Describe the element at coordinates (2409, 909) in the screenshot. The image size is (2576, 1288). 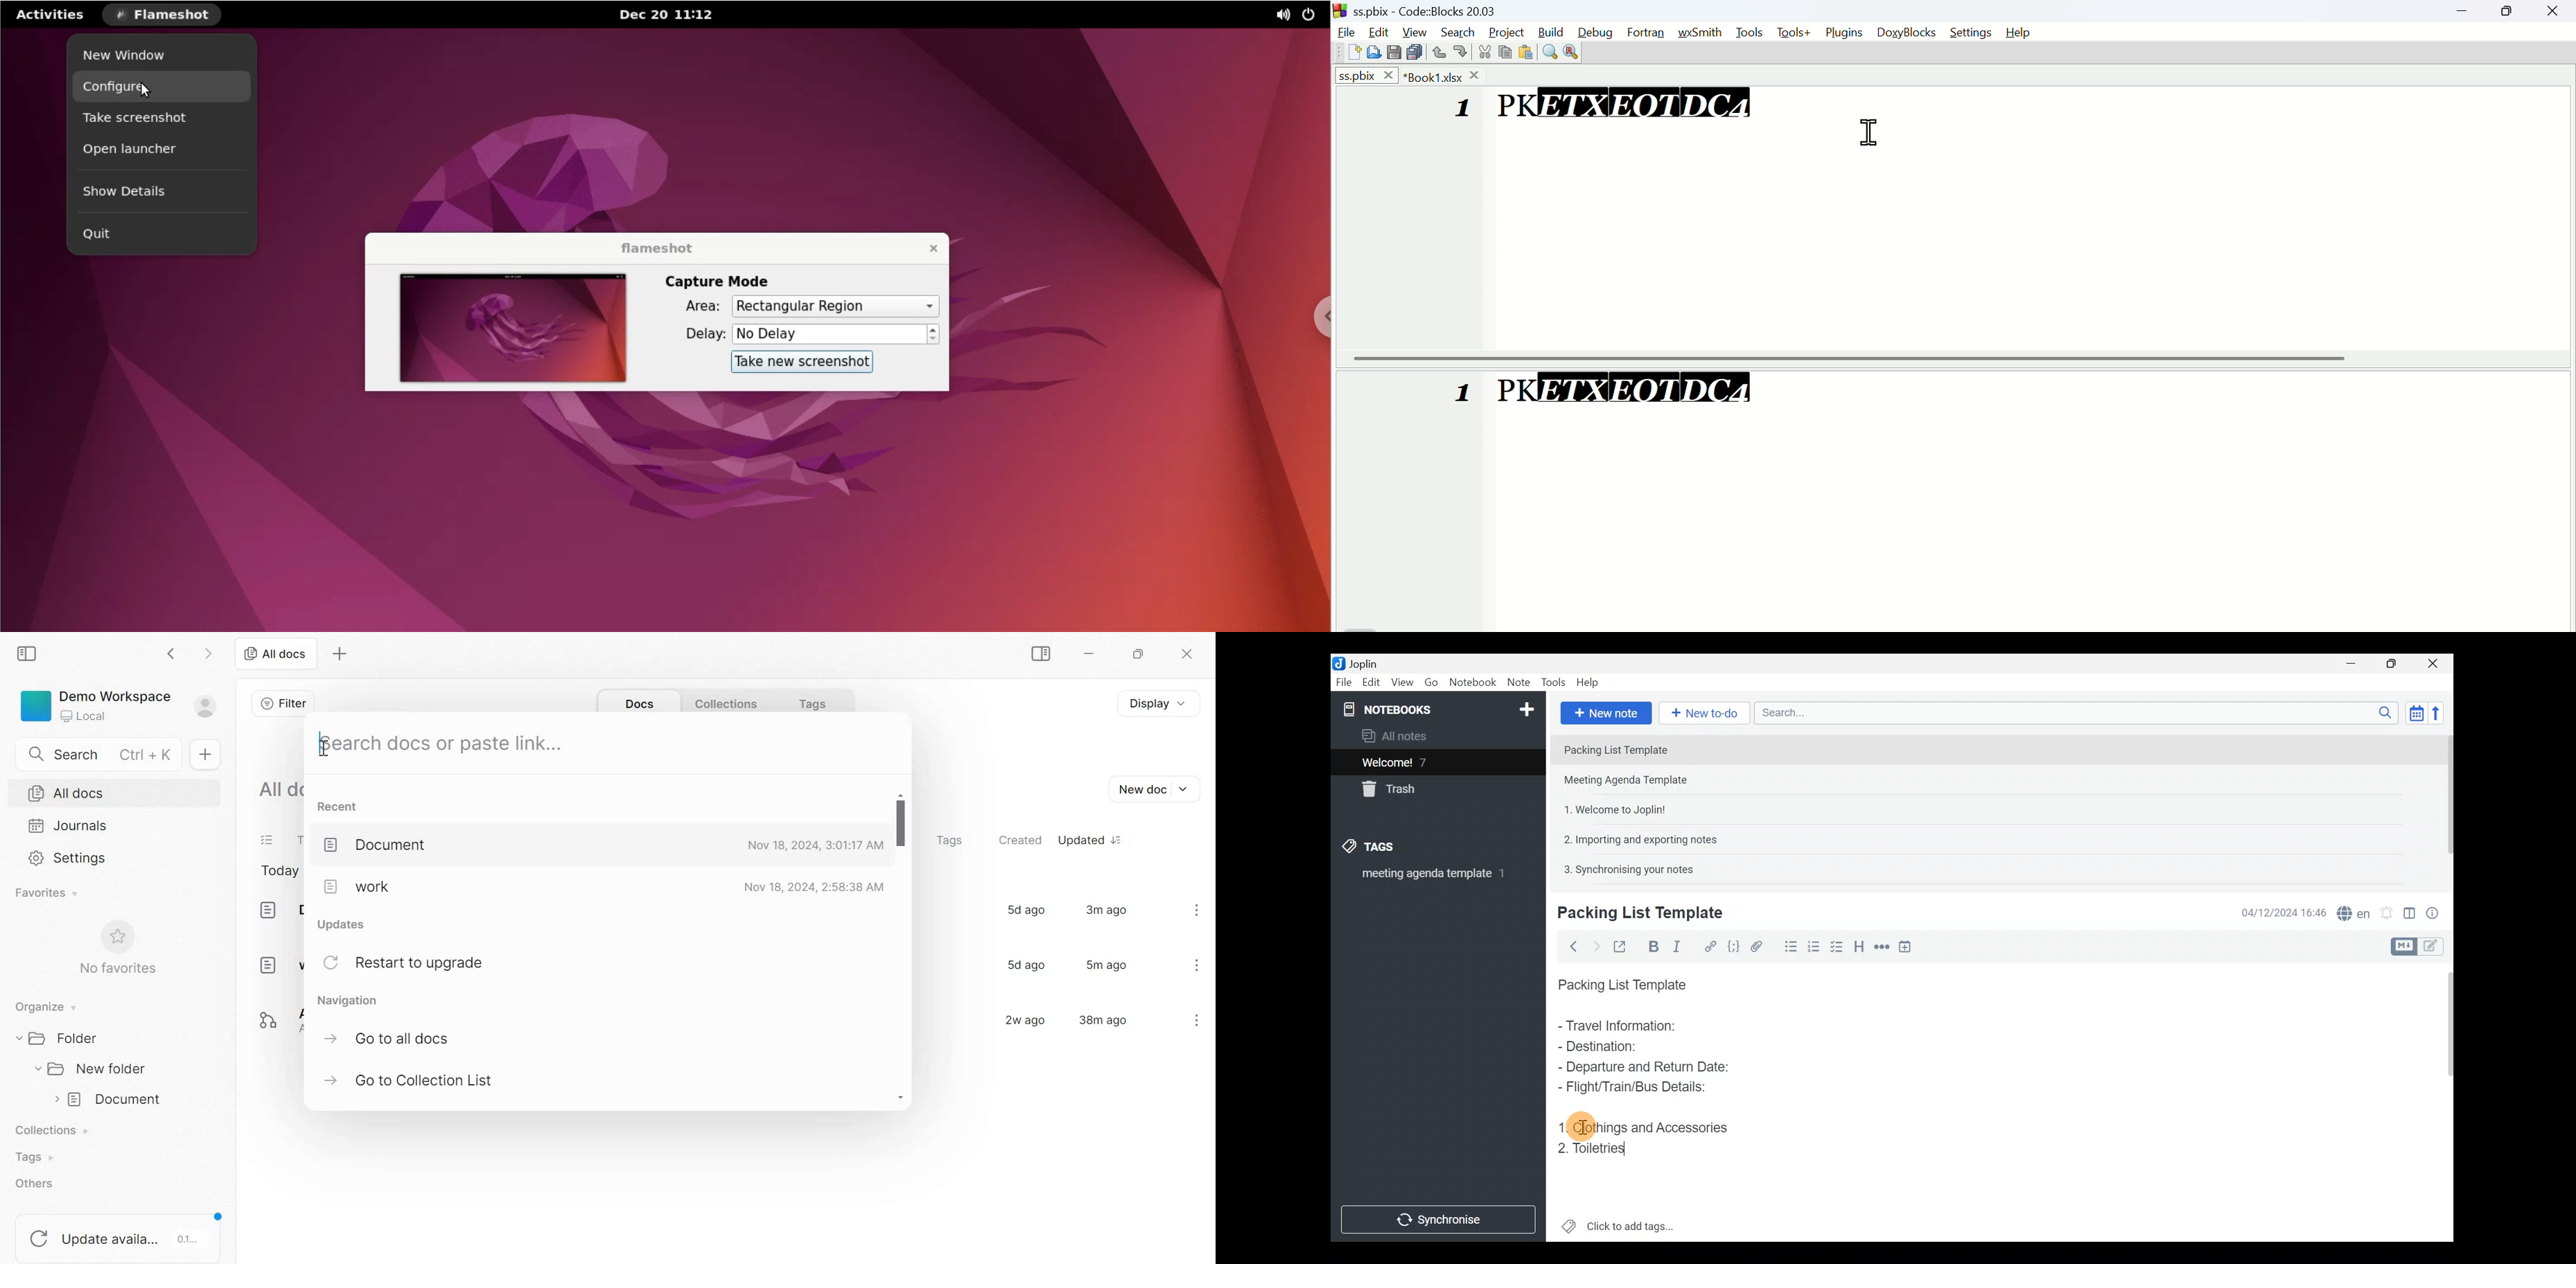
I see `Toggle editor layout` at that location.